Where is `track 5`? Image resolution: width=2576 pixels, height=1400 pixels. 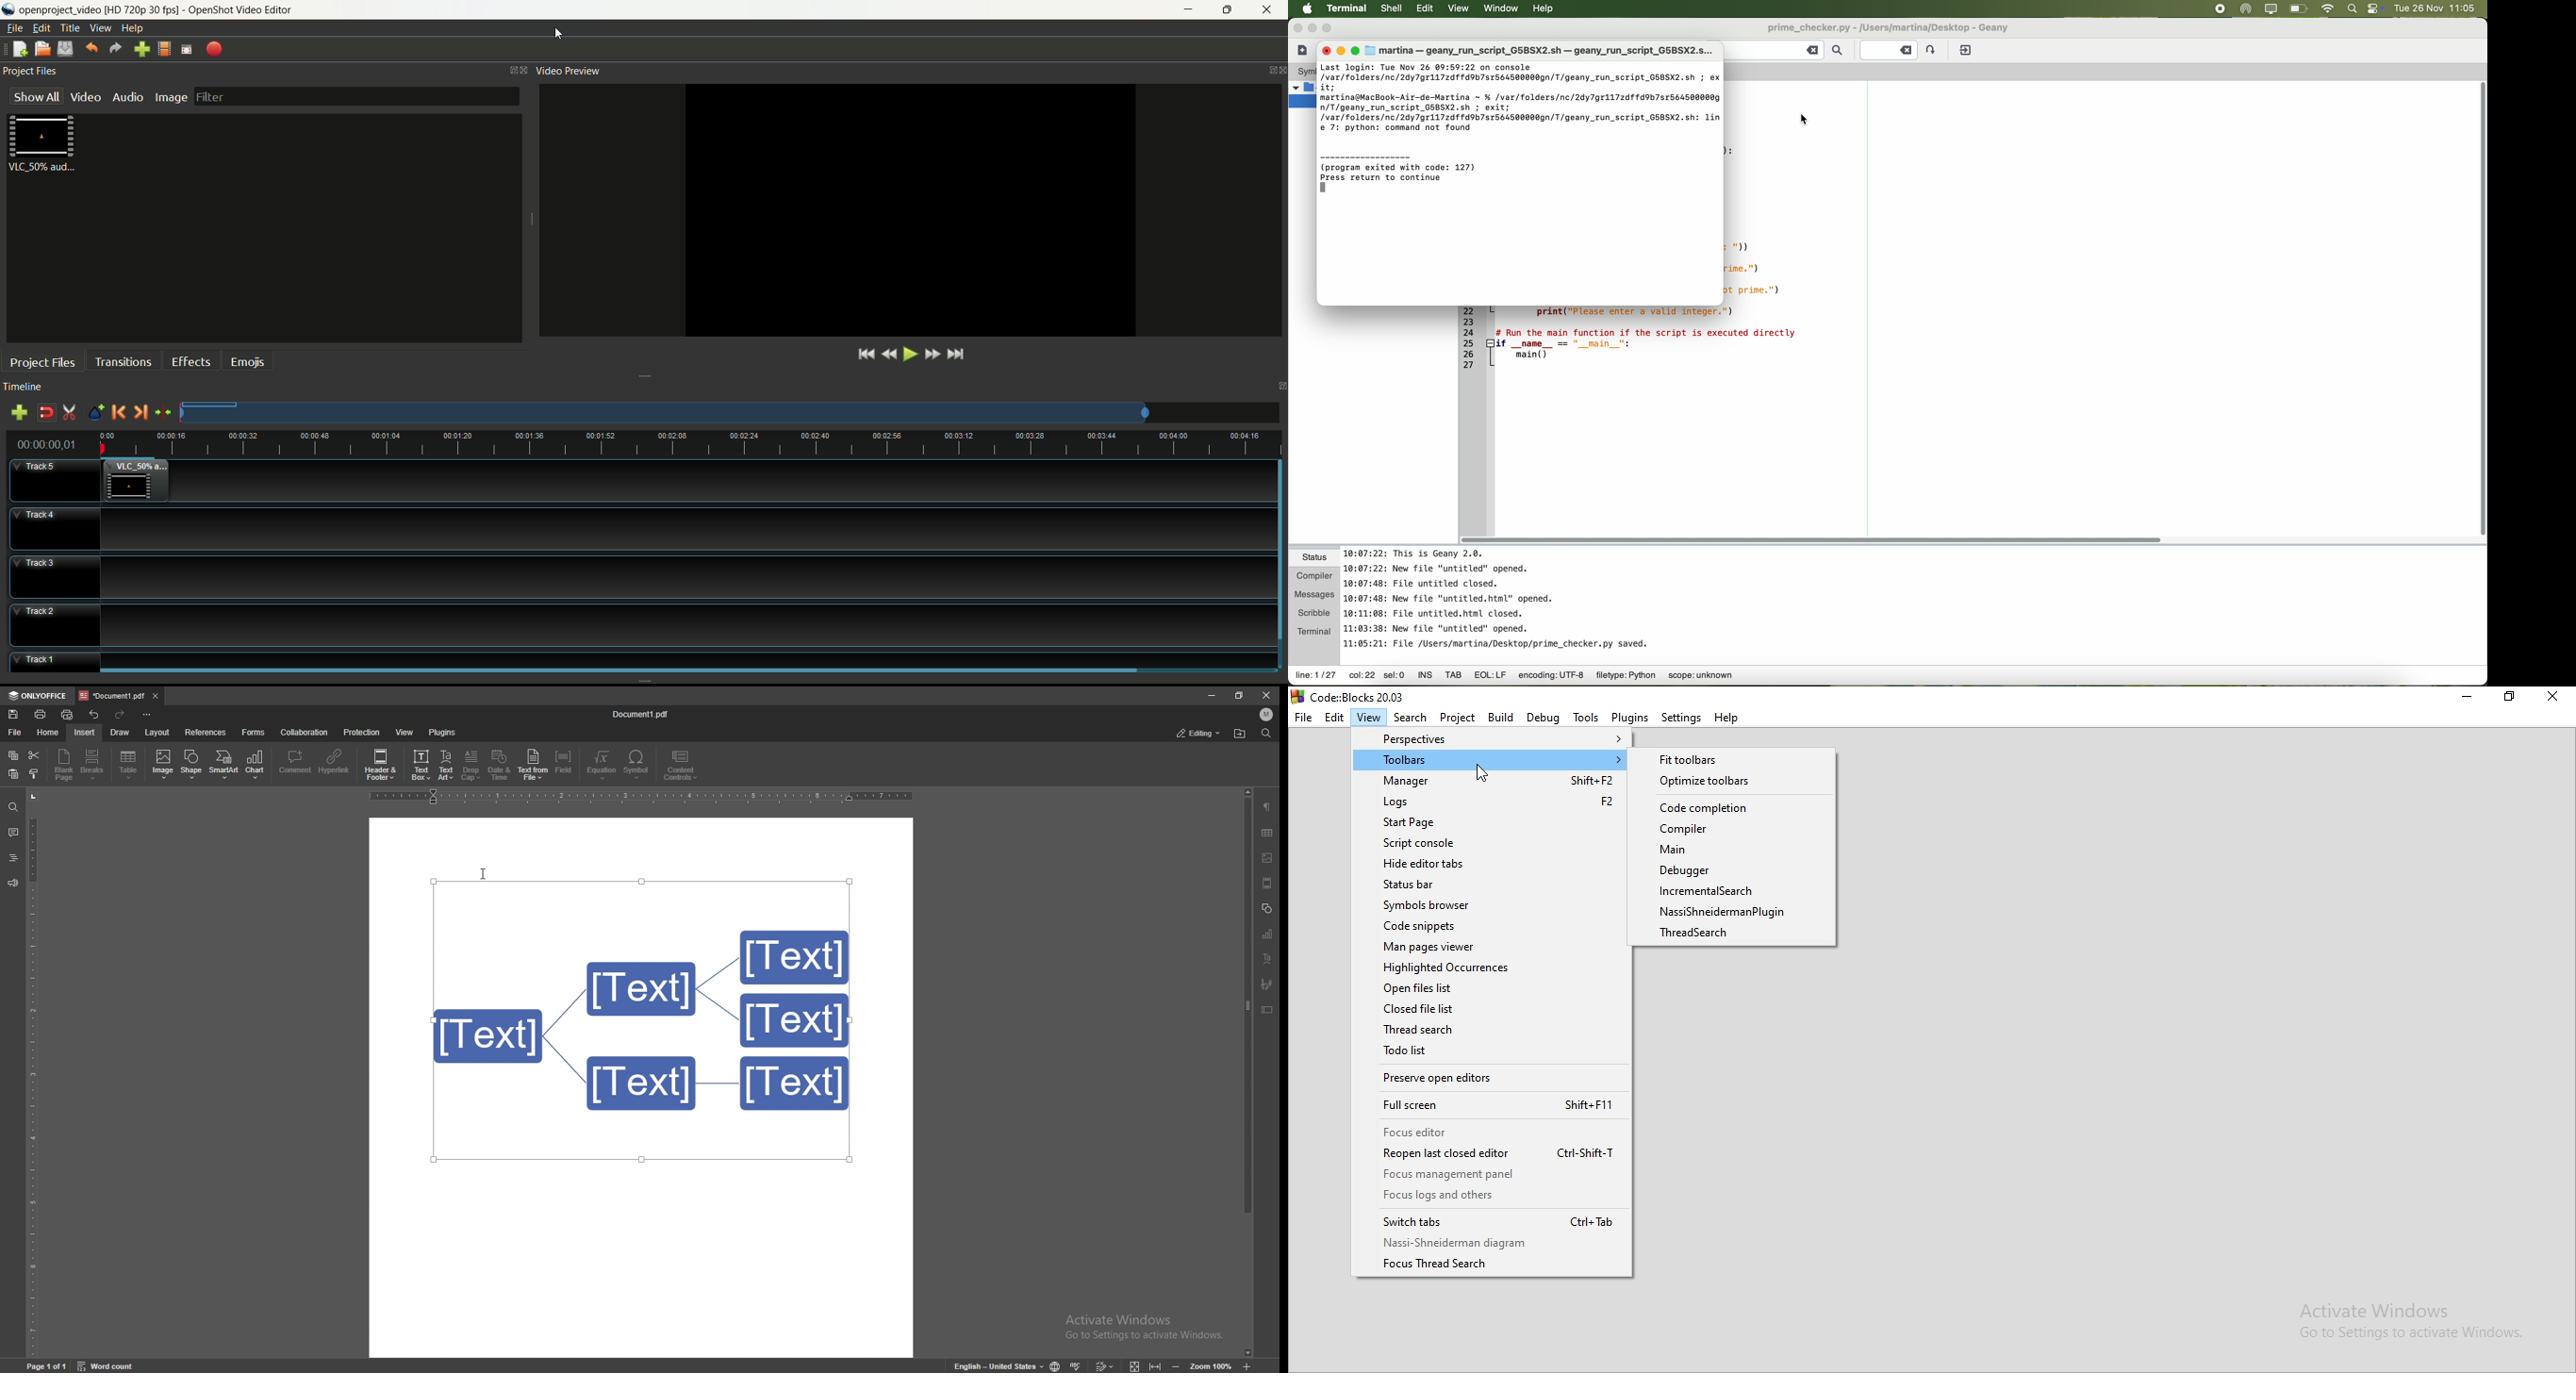 track 5 is located at coordinates (44, 481).